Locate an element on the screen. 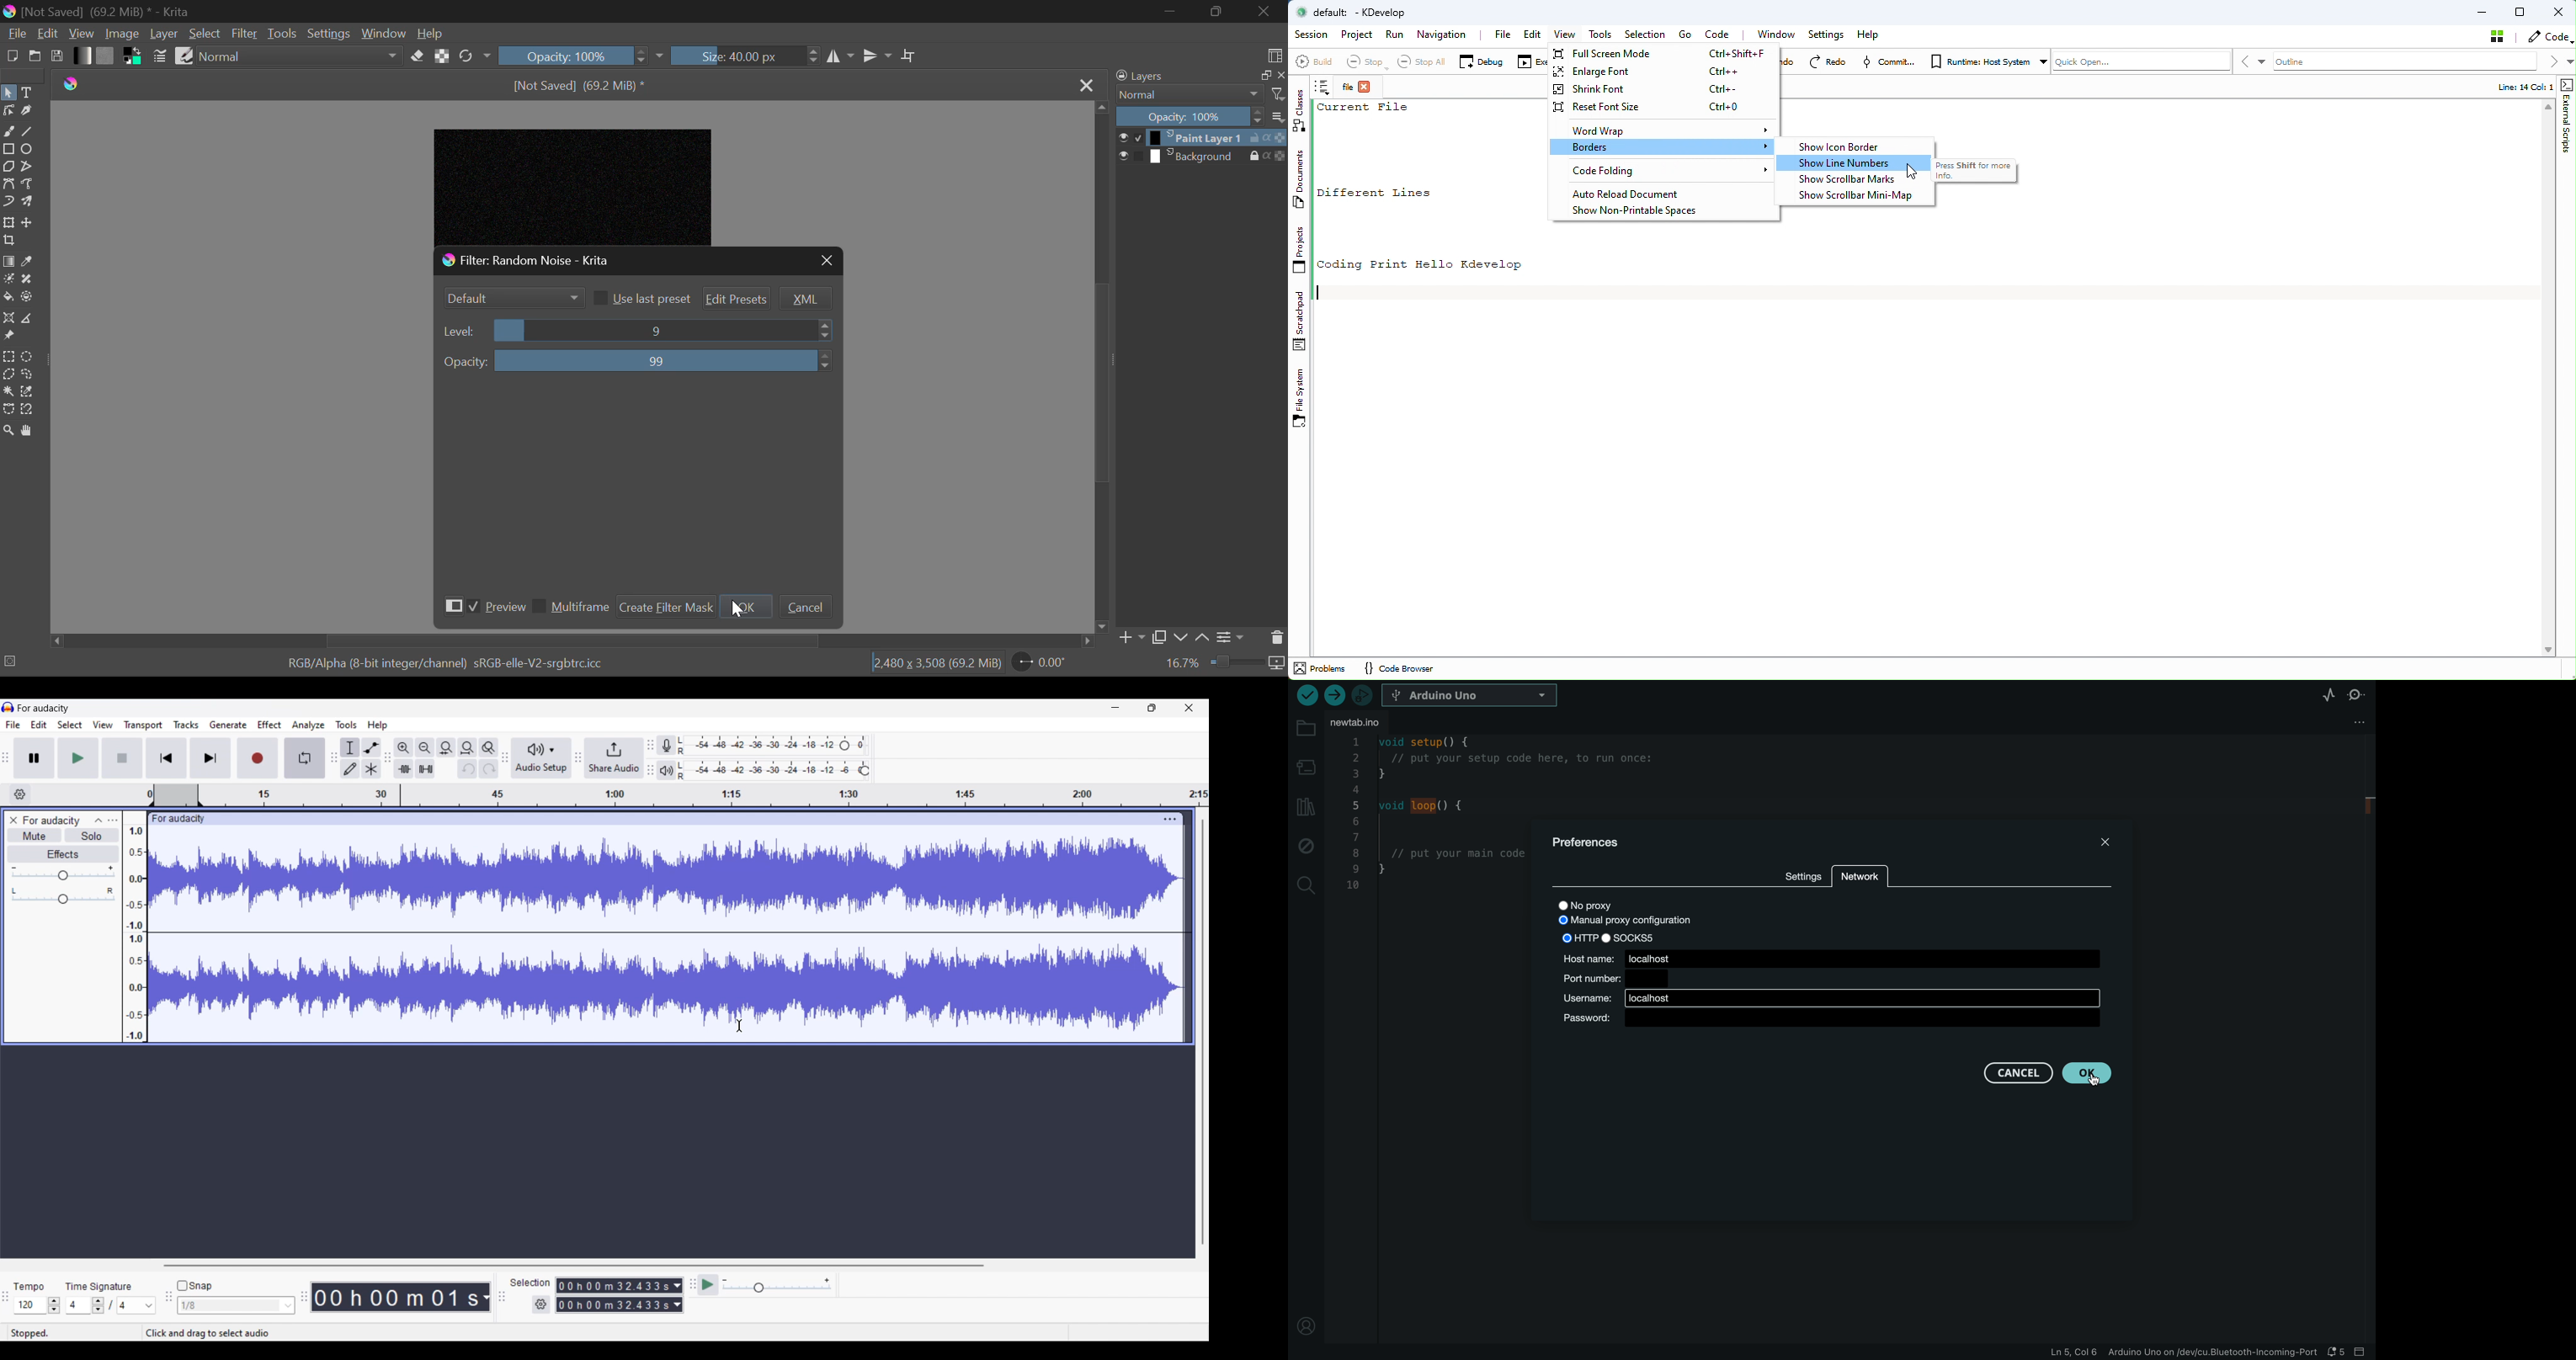 The width and height of the screenshot is (2576, 1372). [not saved] (69.2 mib)* - krita is located at coordinates (101, 11).